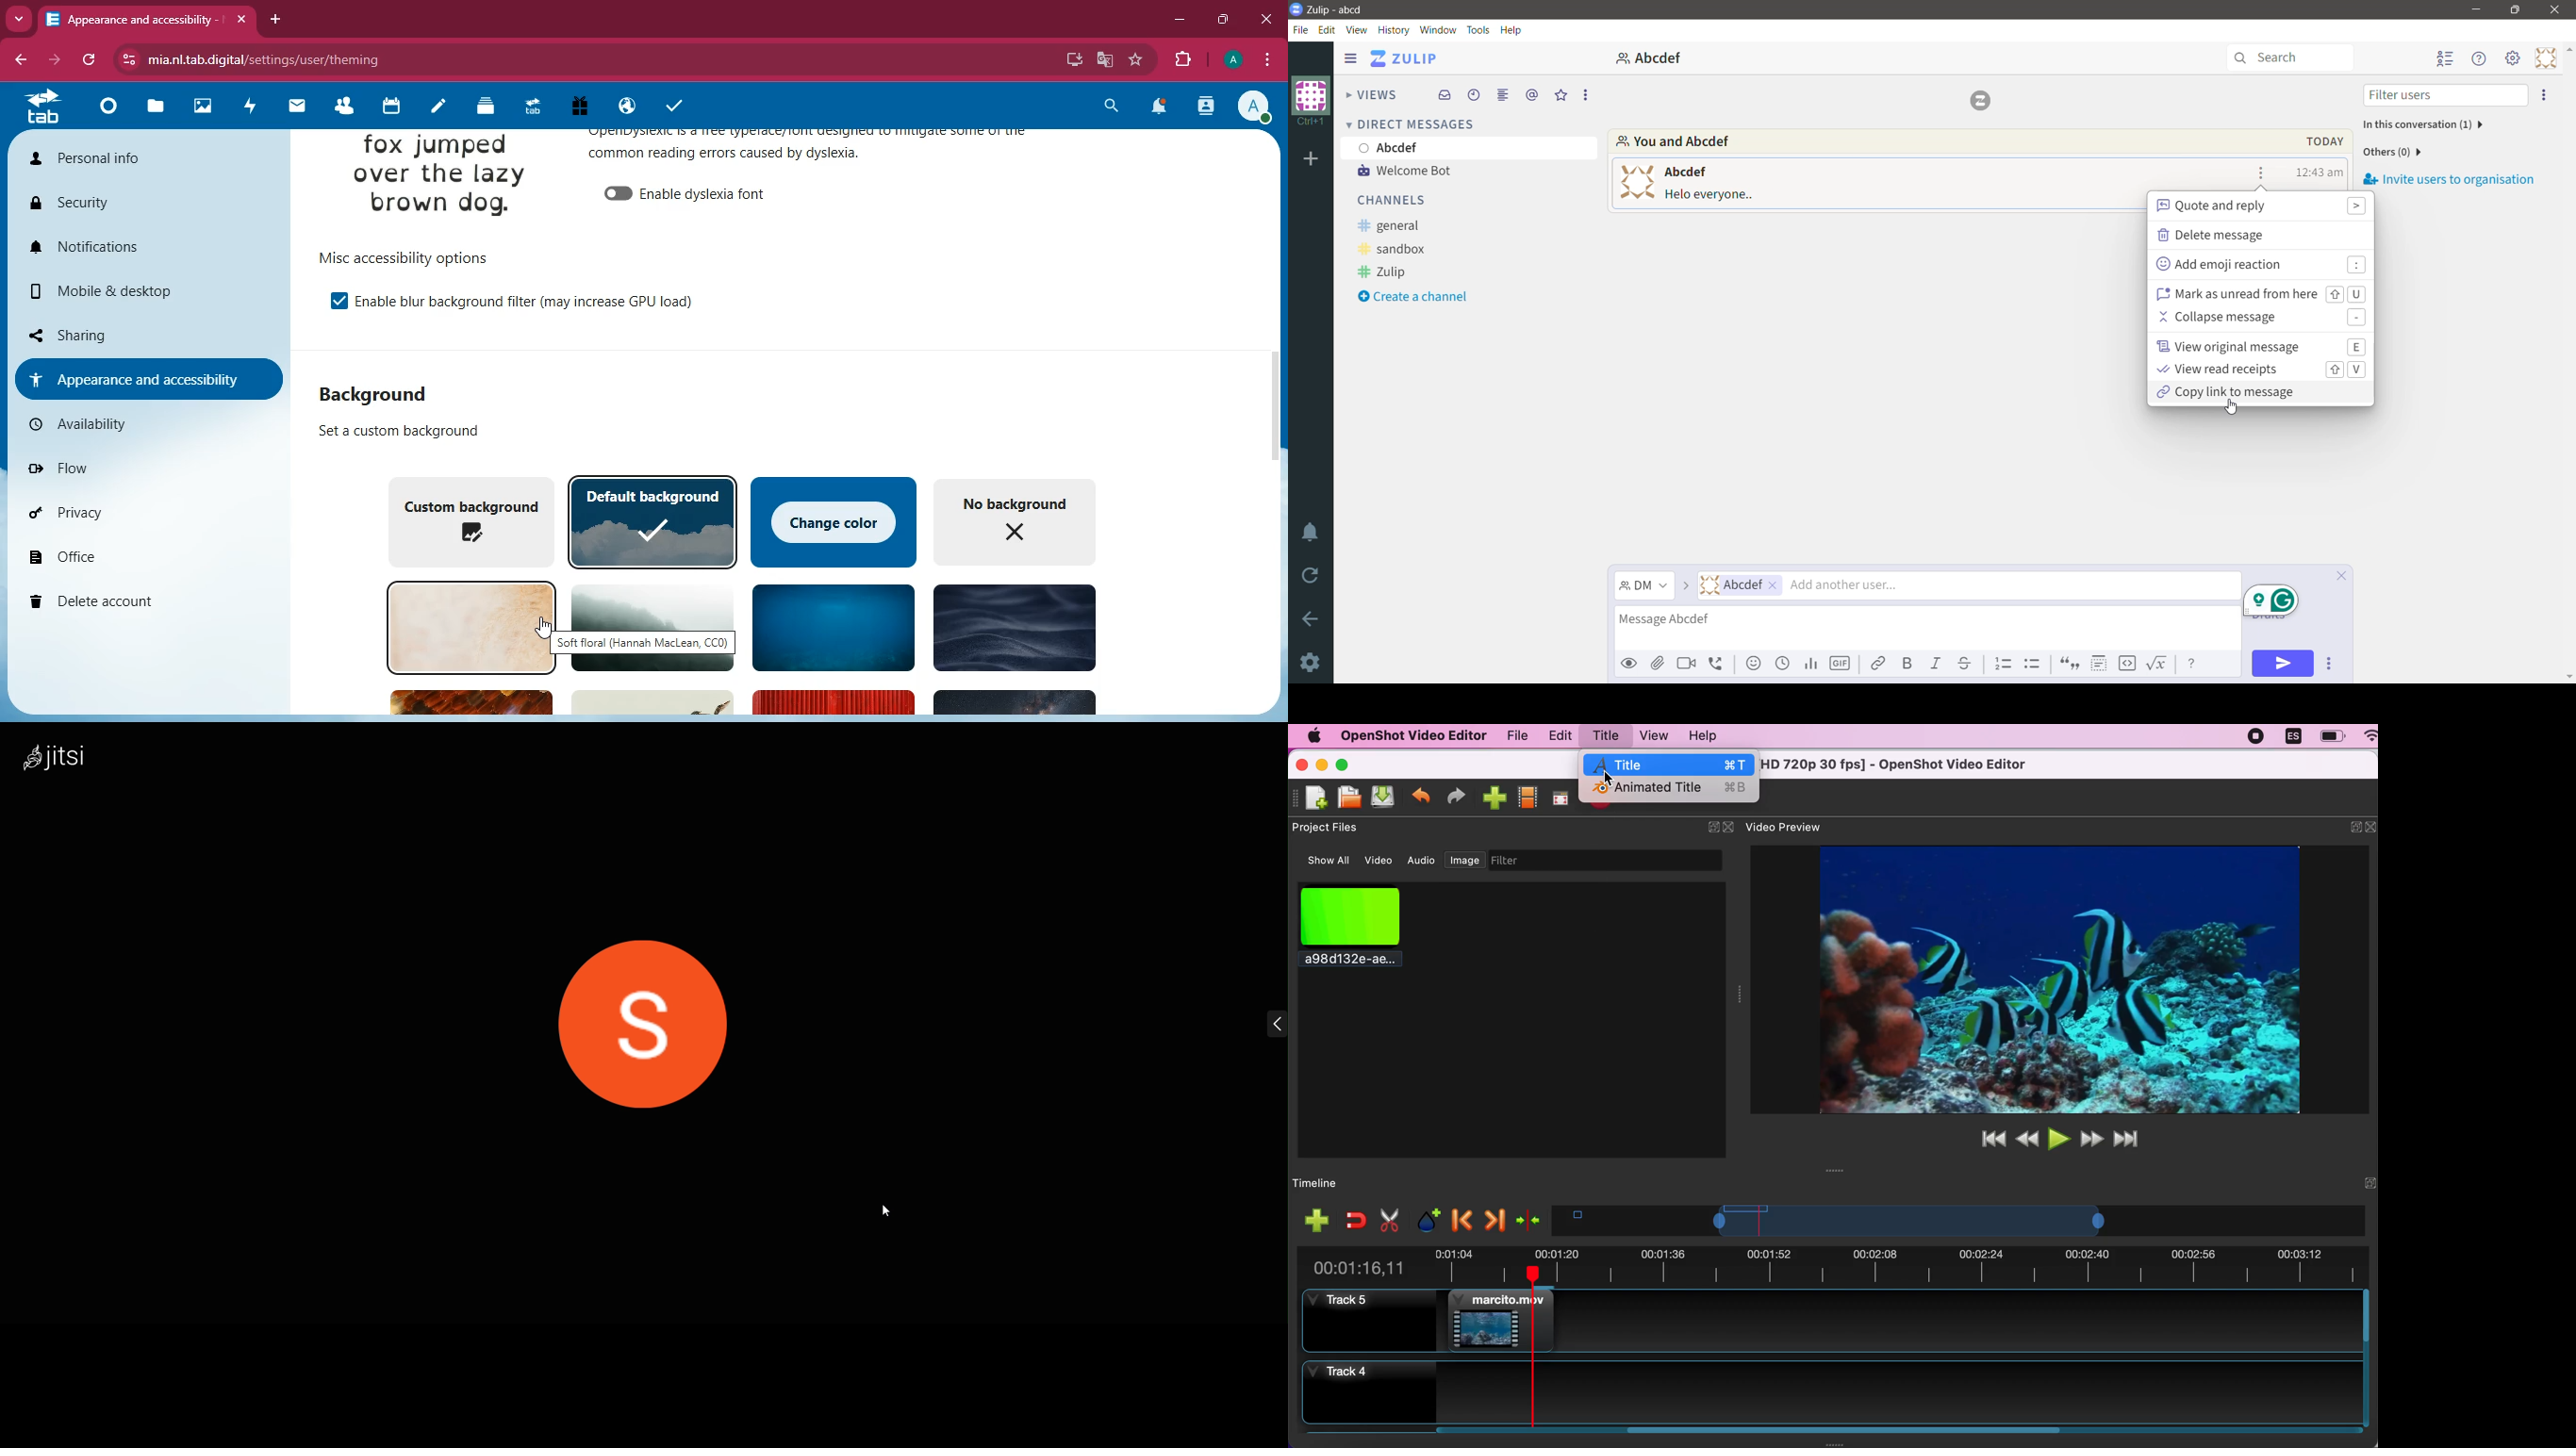 The width and height of the screenshot is (2576, 1456). I want to click on files, so click(155, 108).